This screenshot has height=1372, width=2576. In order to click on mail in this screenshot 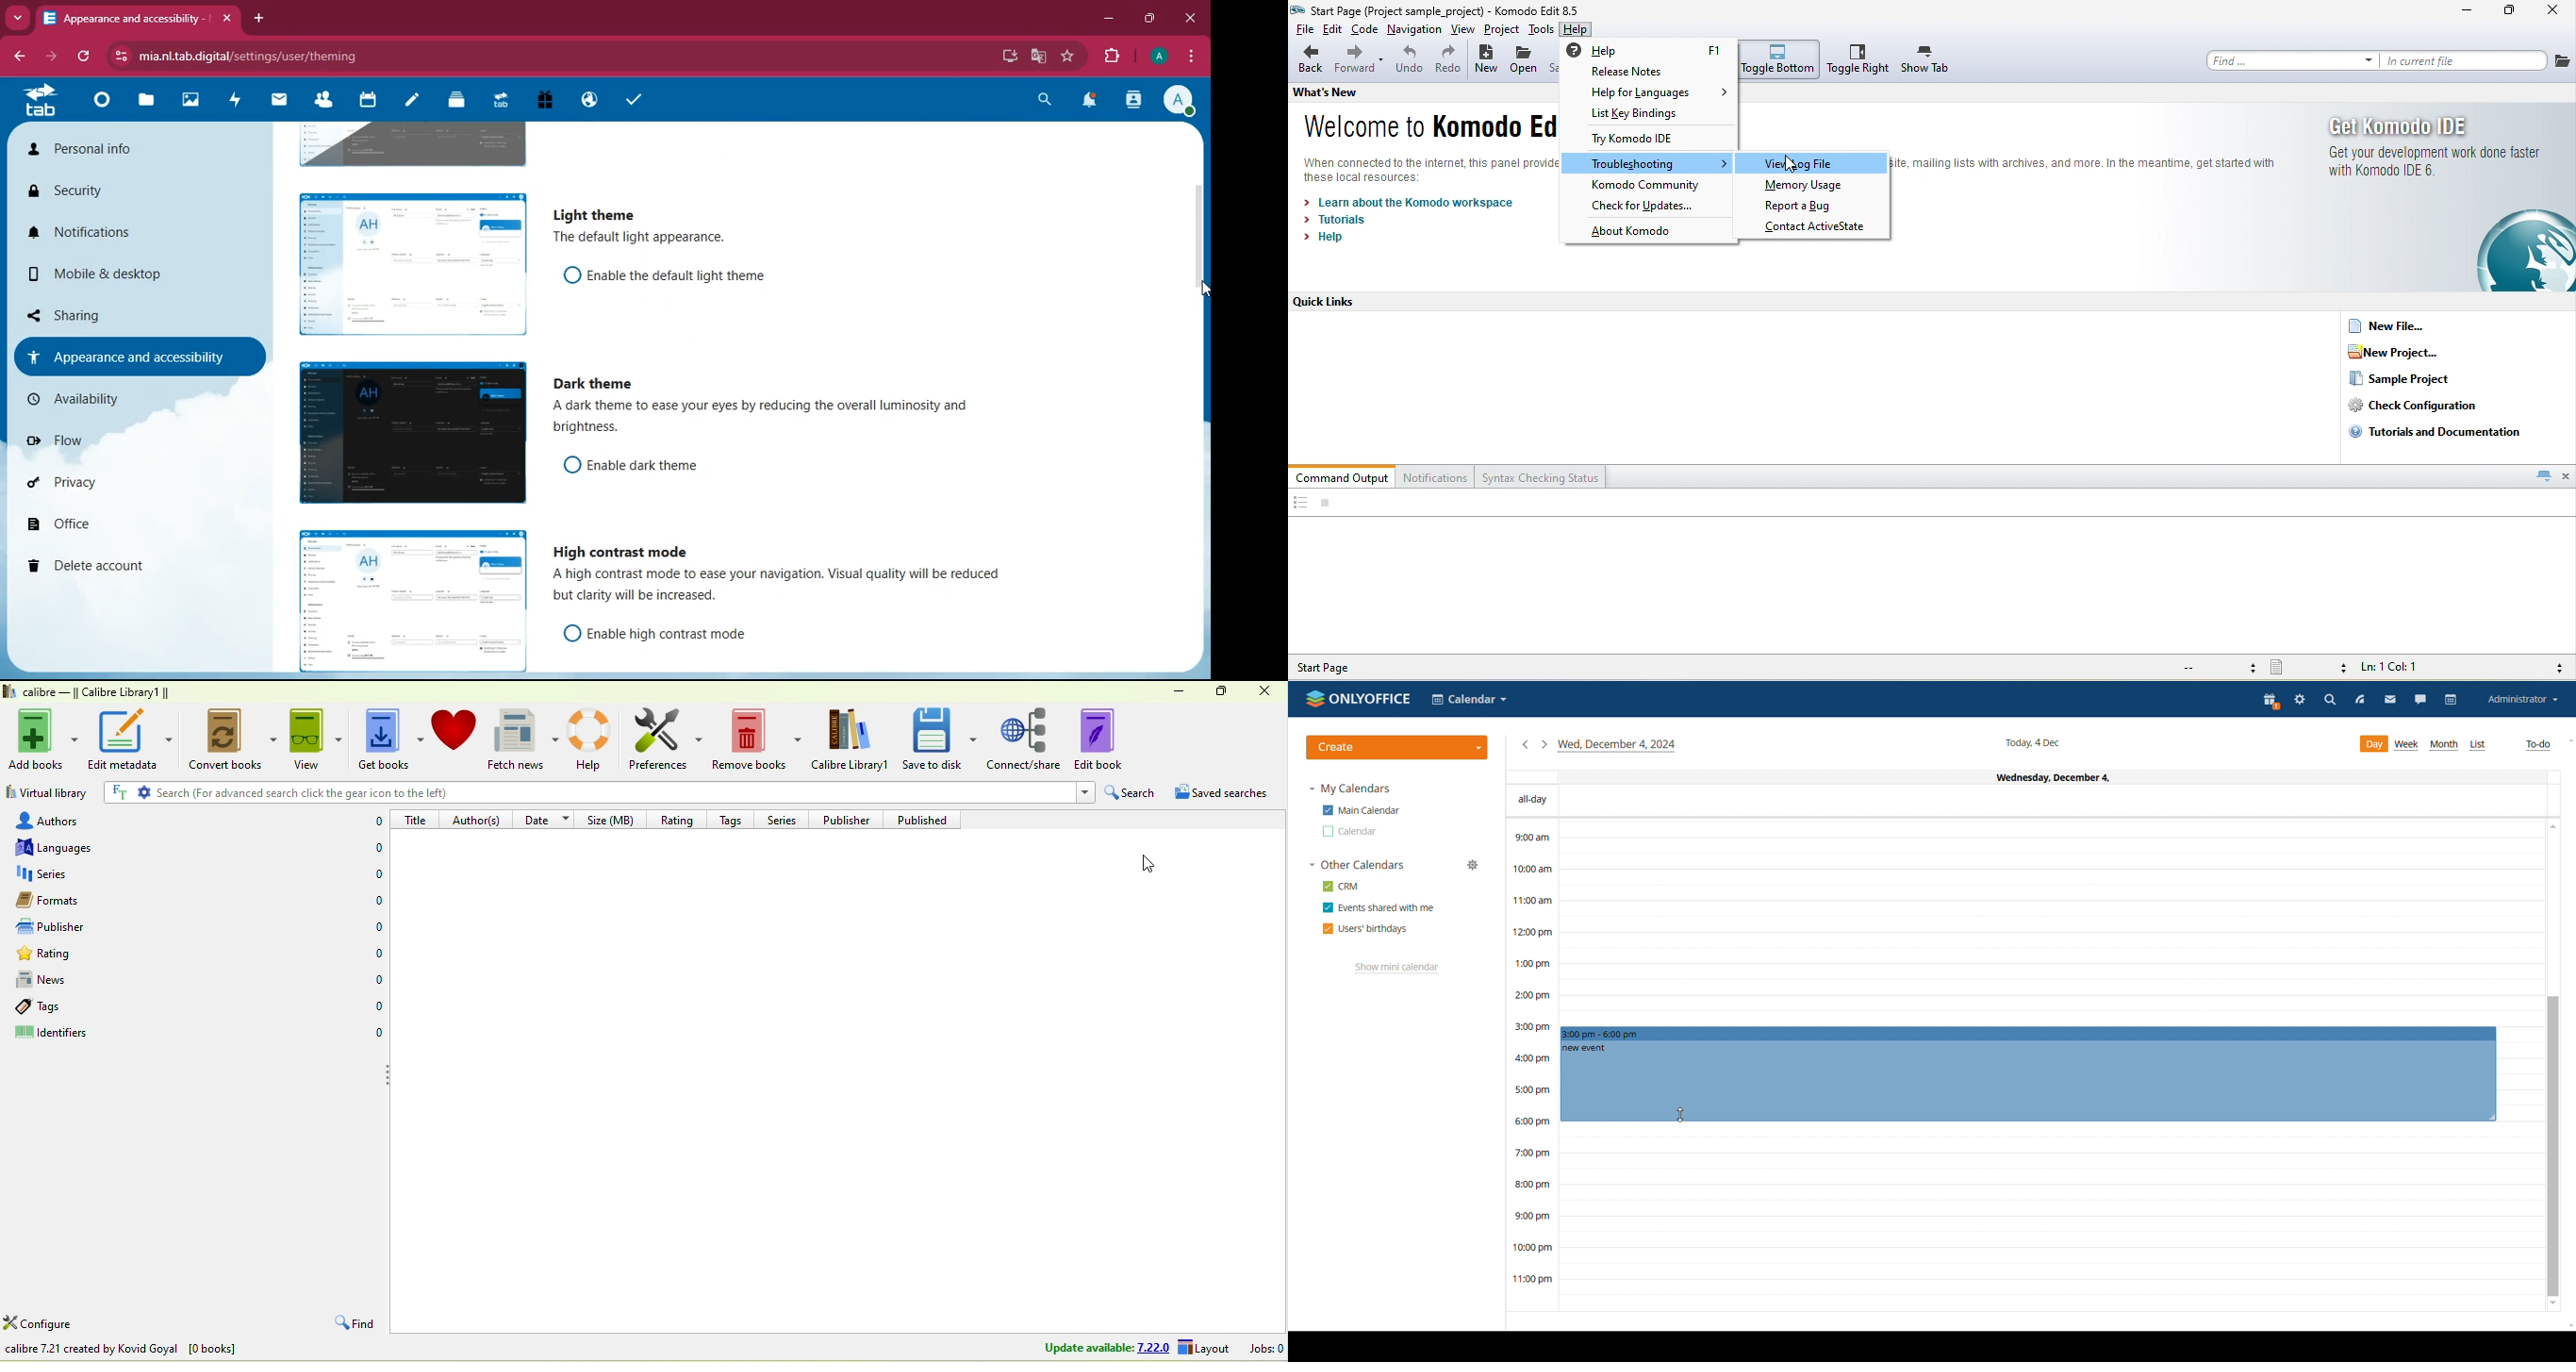, I will do `click(280, 102)`.